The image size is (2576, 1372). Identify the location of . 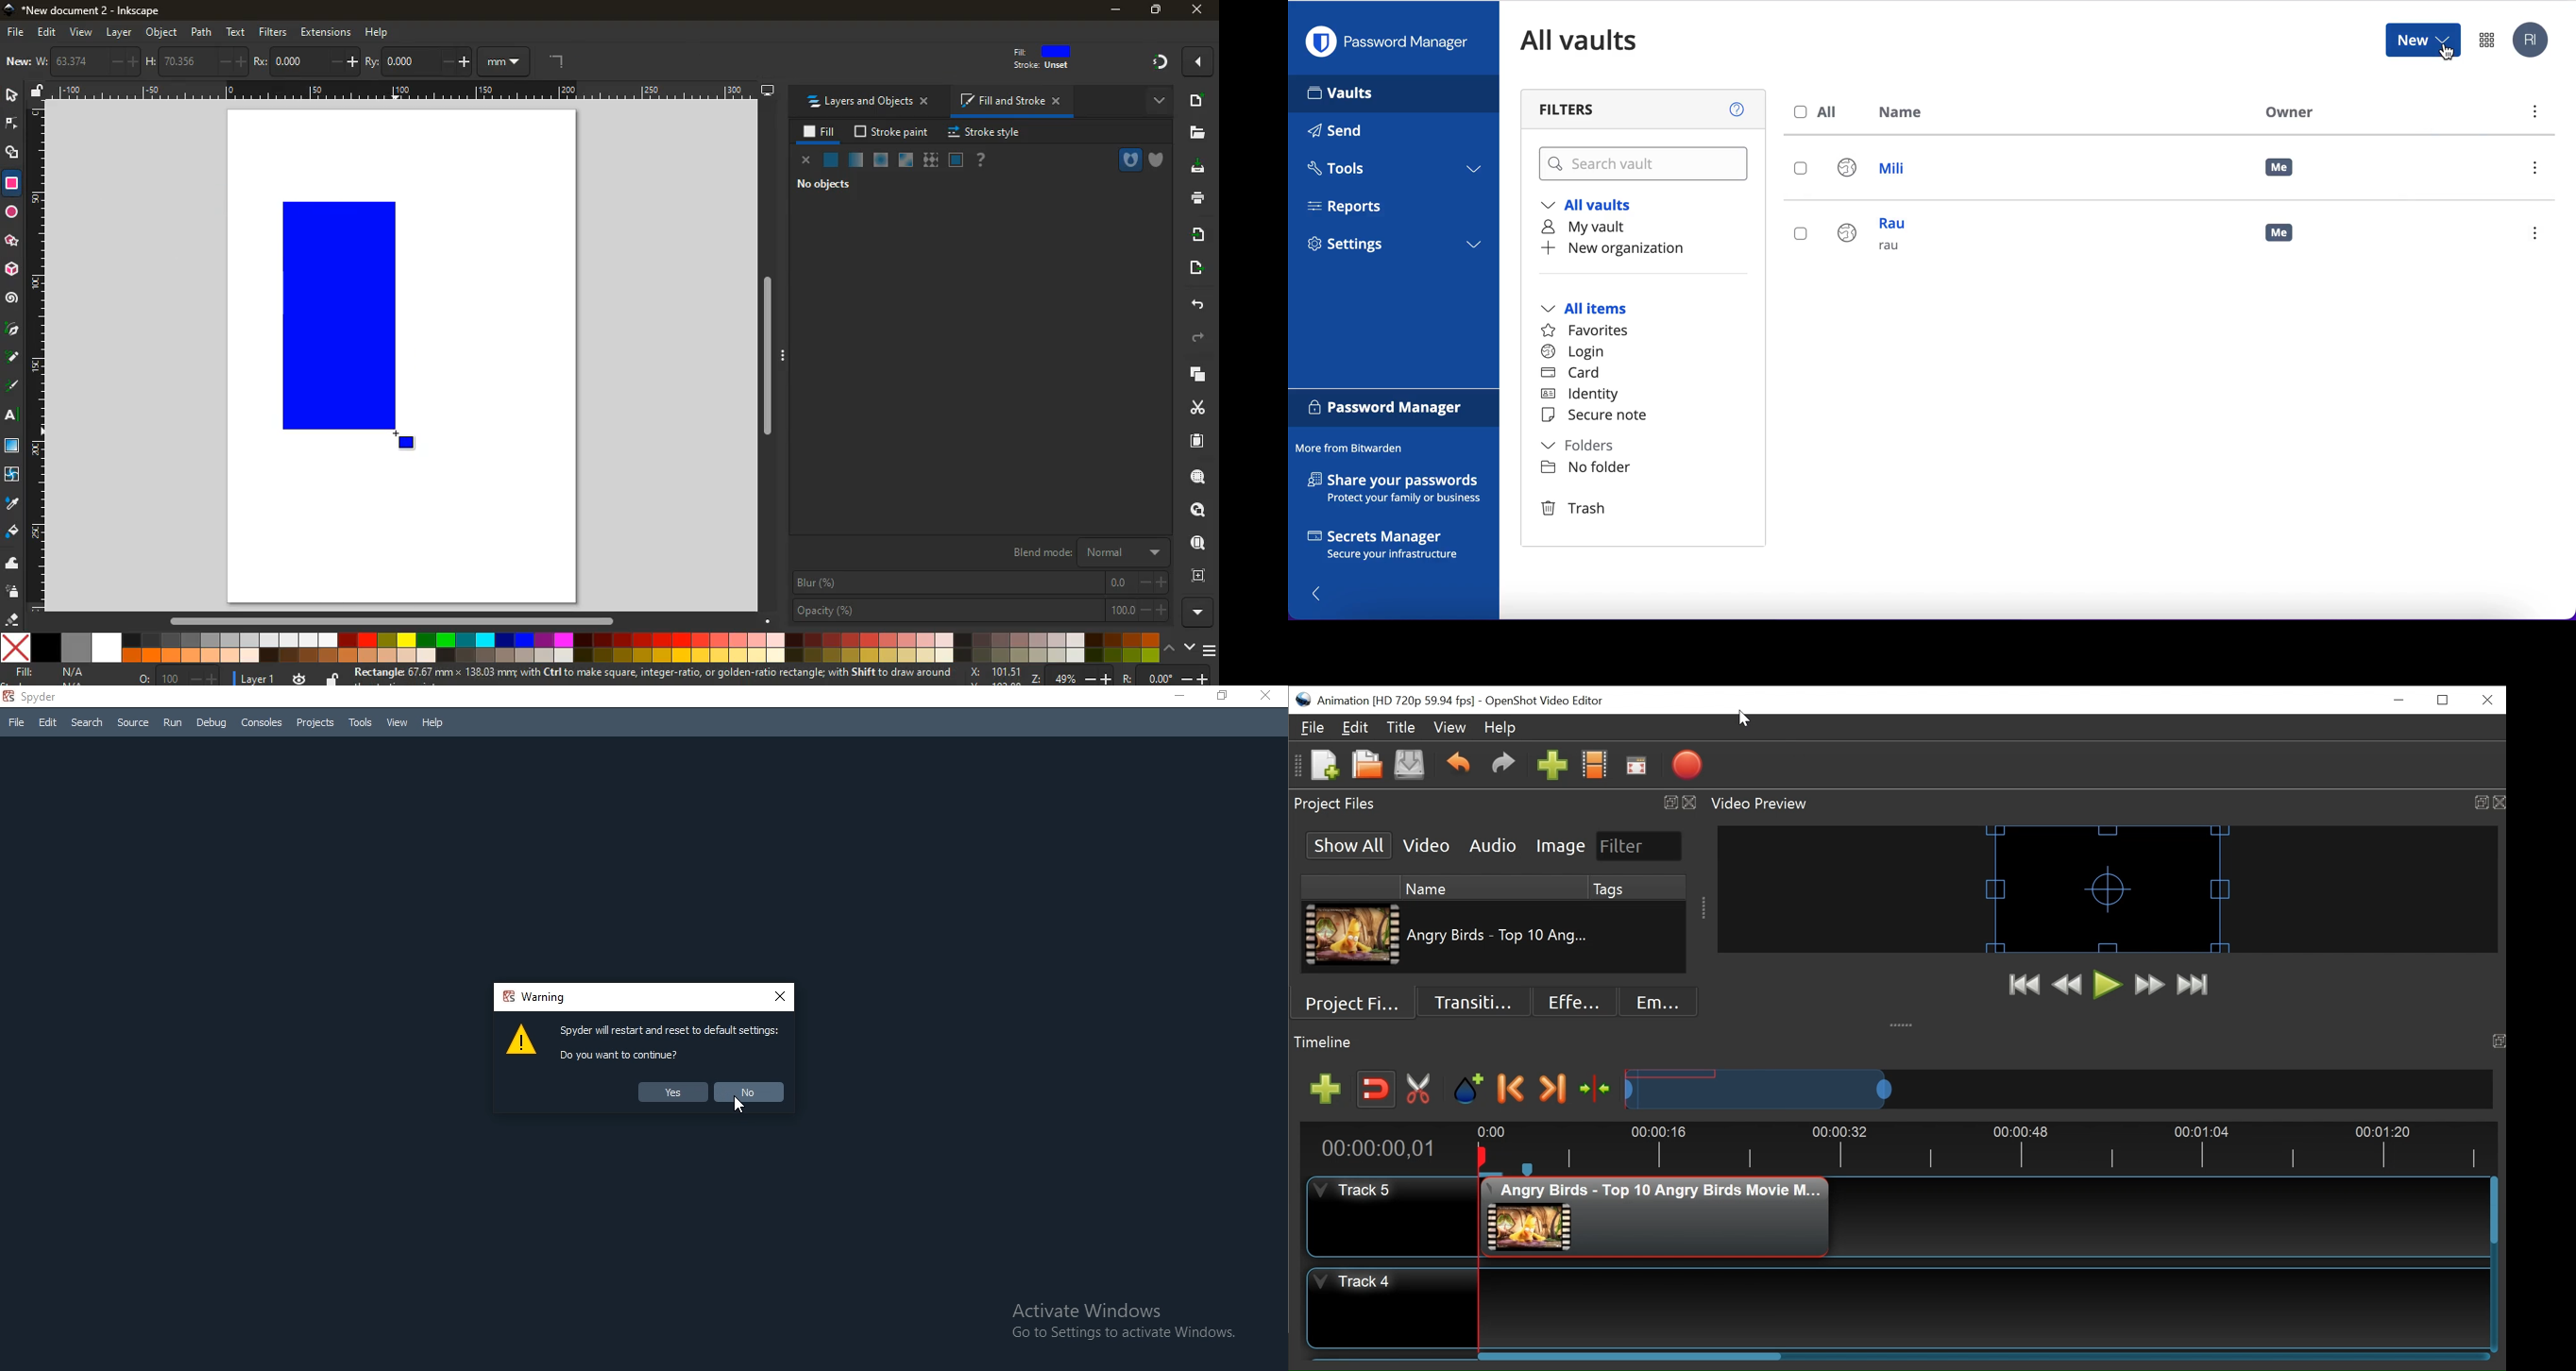
(765, 356).